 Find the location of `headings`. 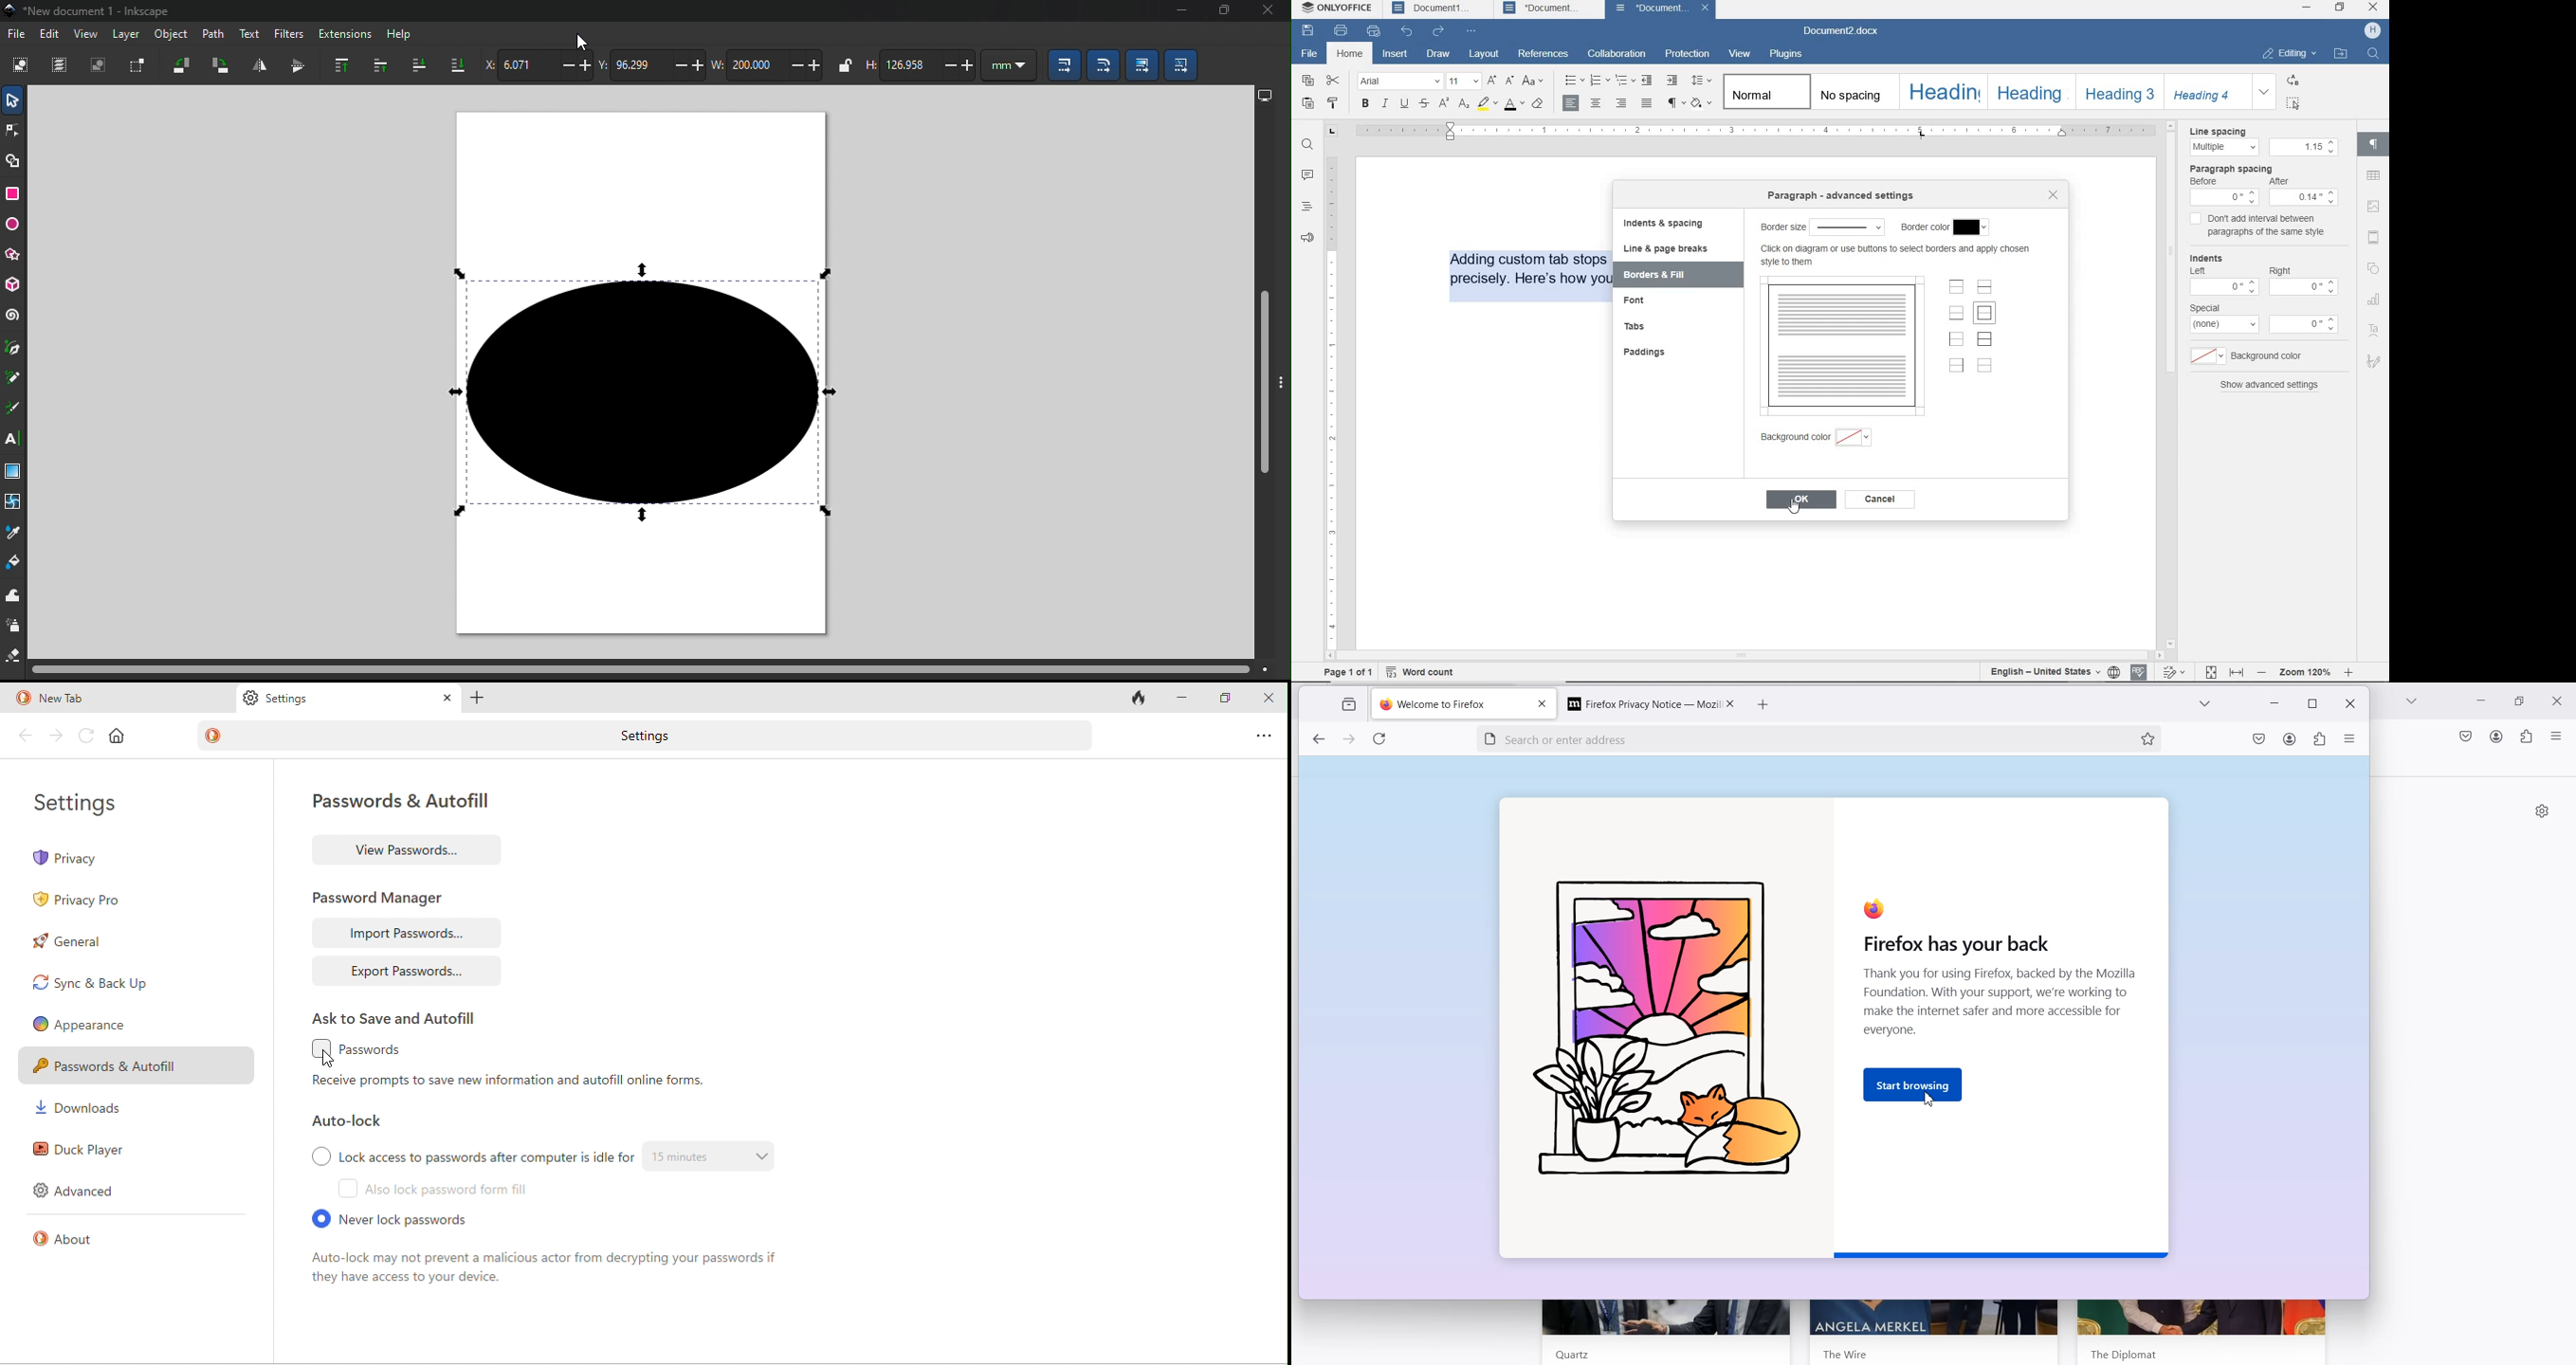

headings is located at coordinates (1305, 208).